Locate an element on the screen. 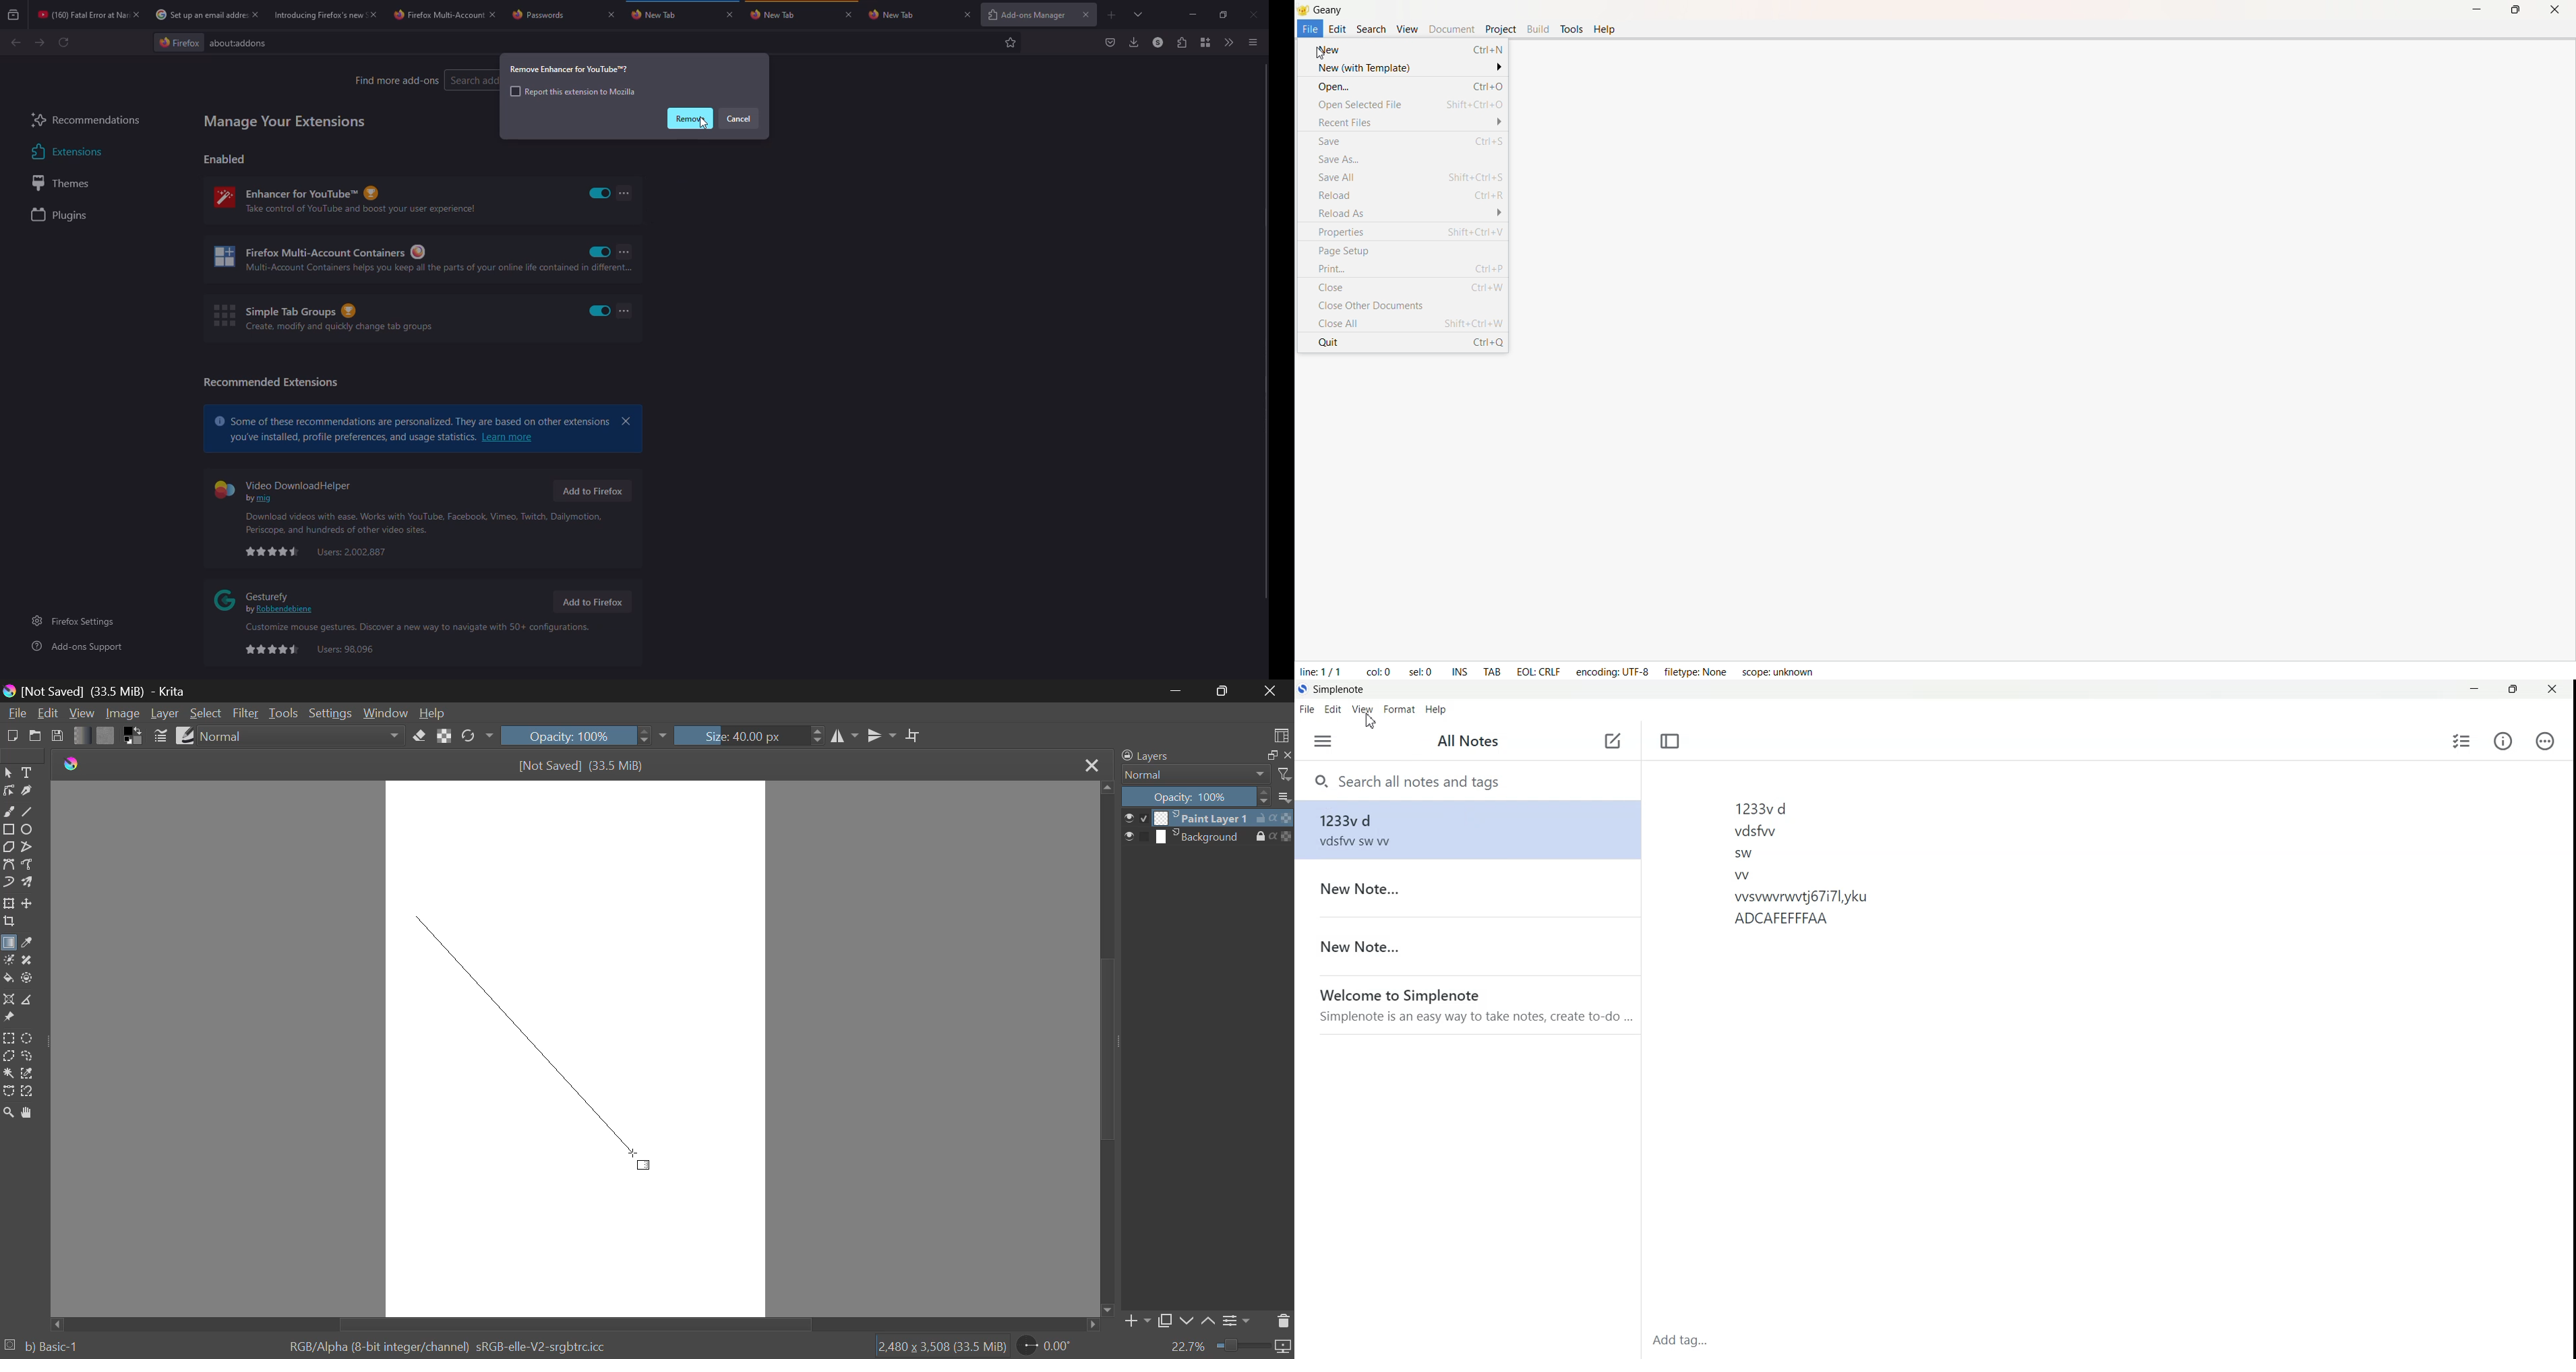  Brush Settings is located at coordinates (160, 735).